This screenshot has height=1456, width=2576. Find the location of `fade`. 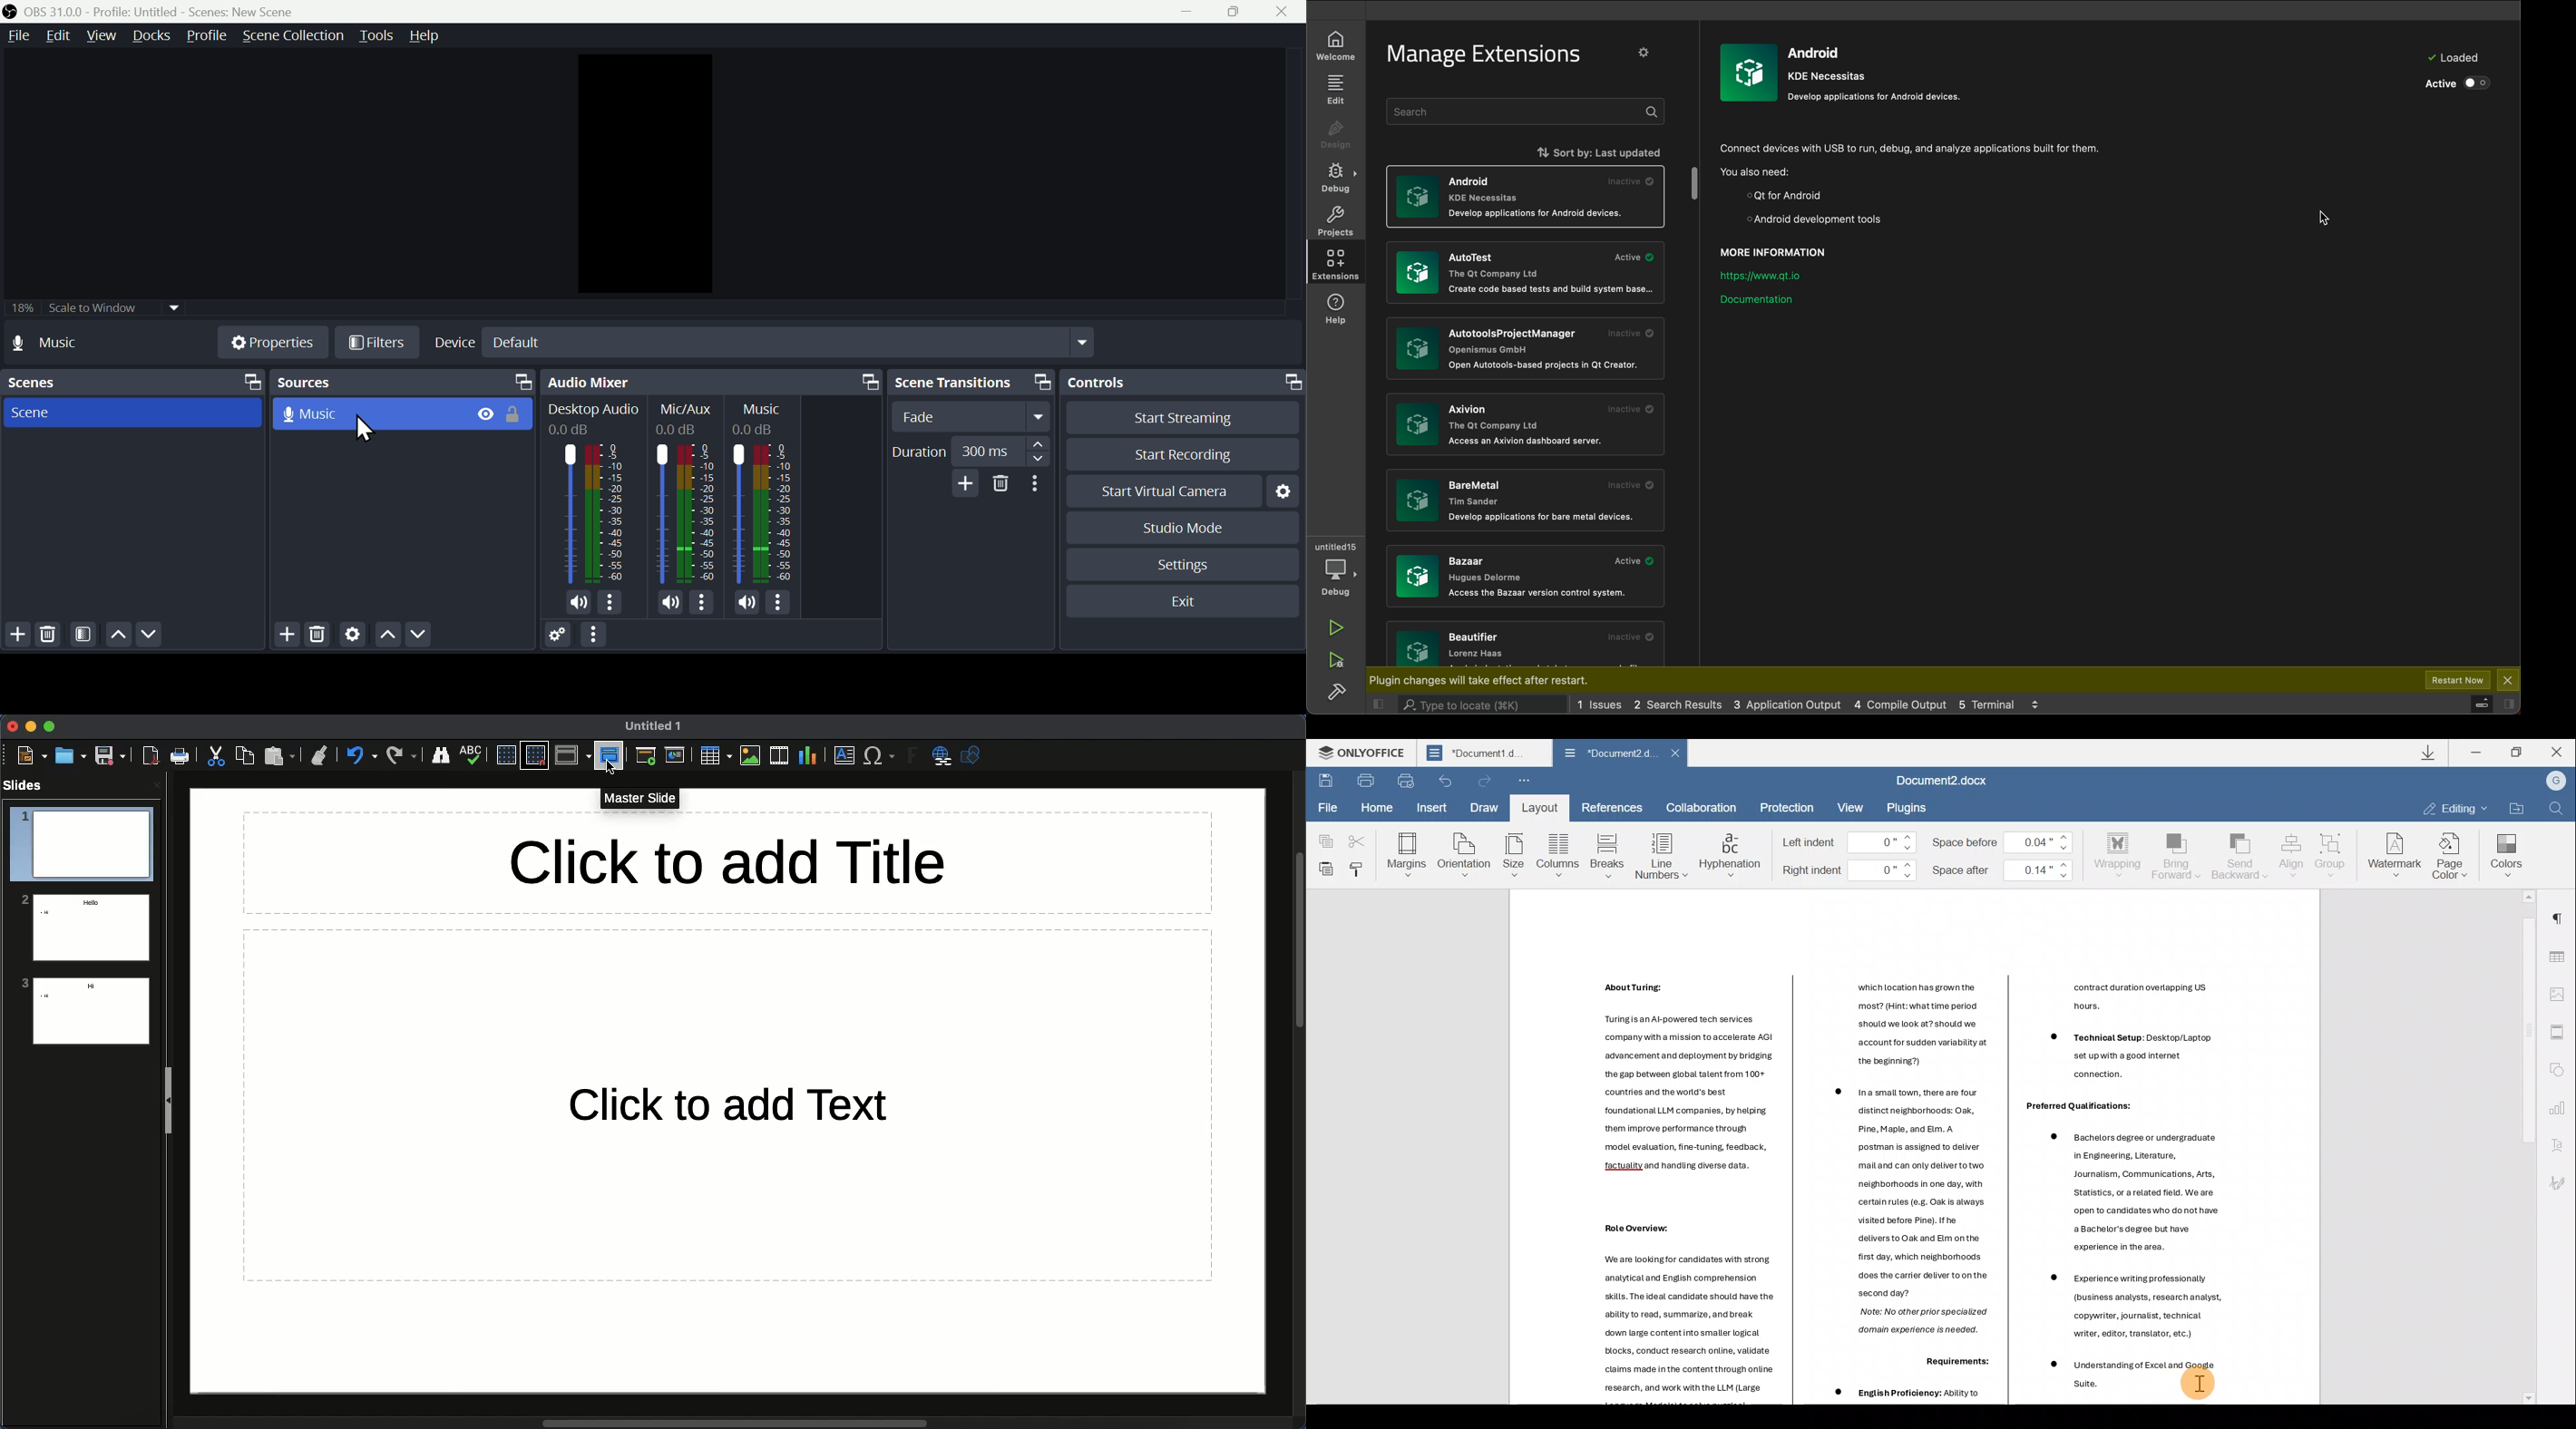

fade is located at coordinates (976, 418).